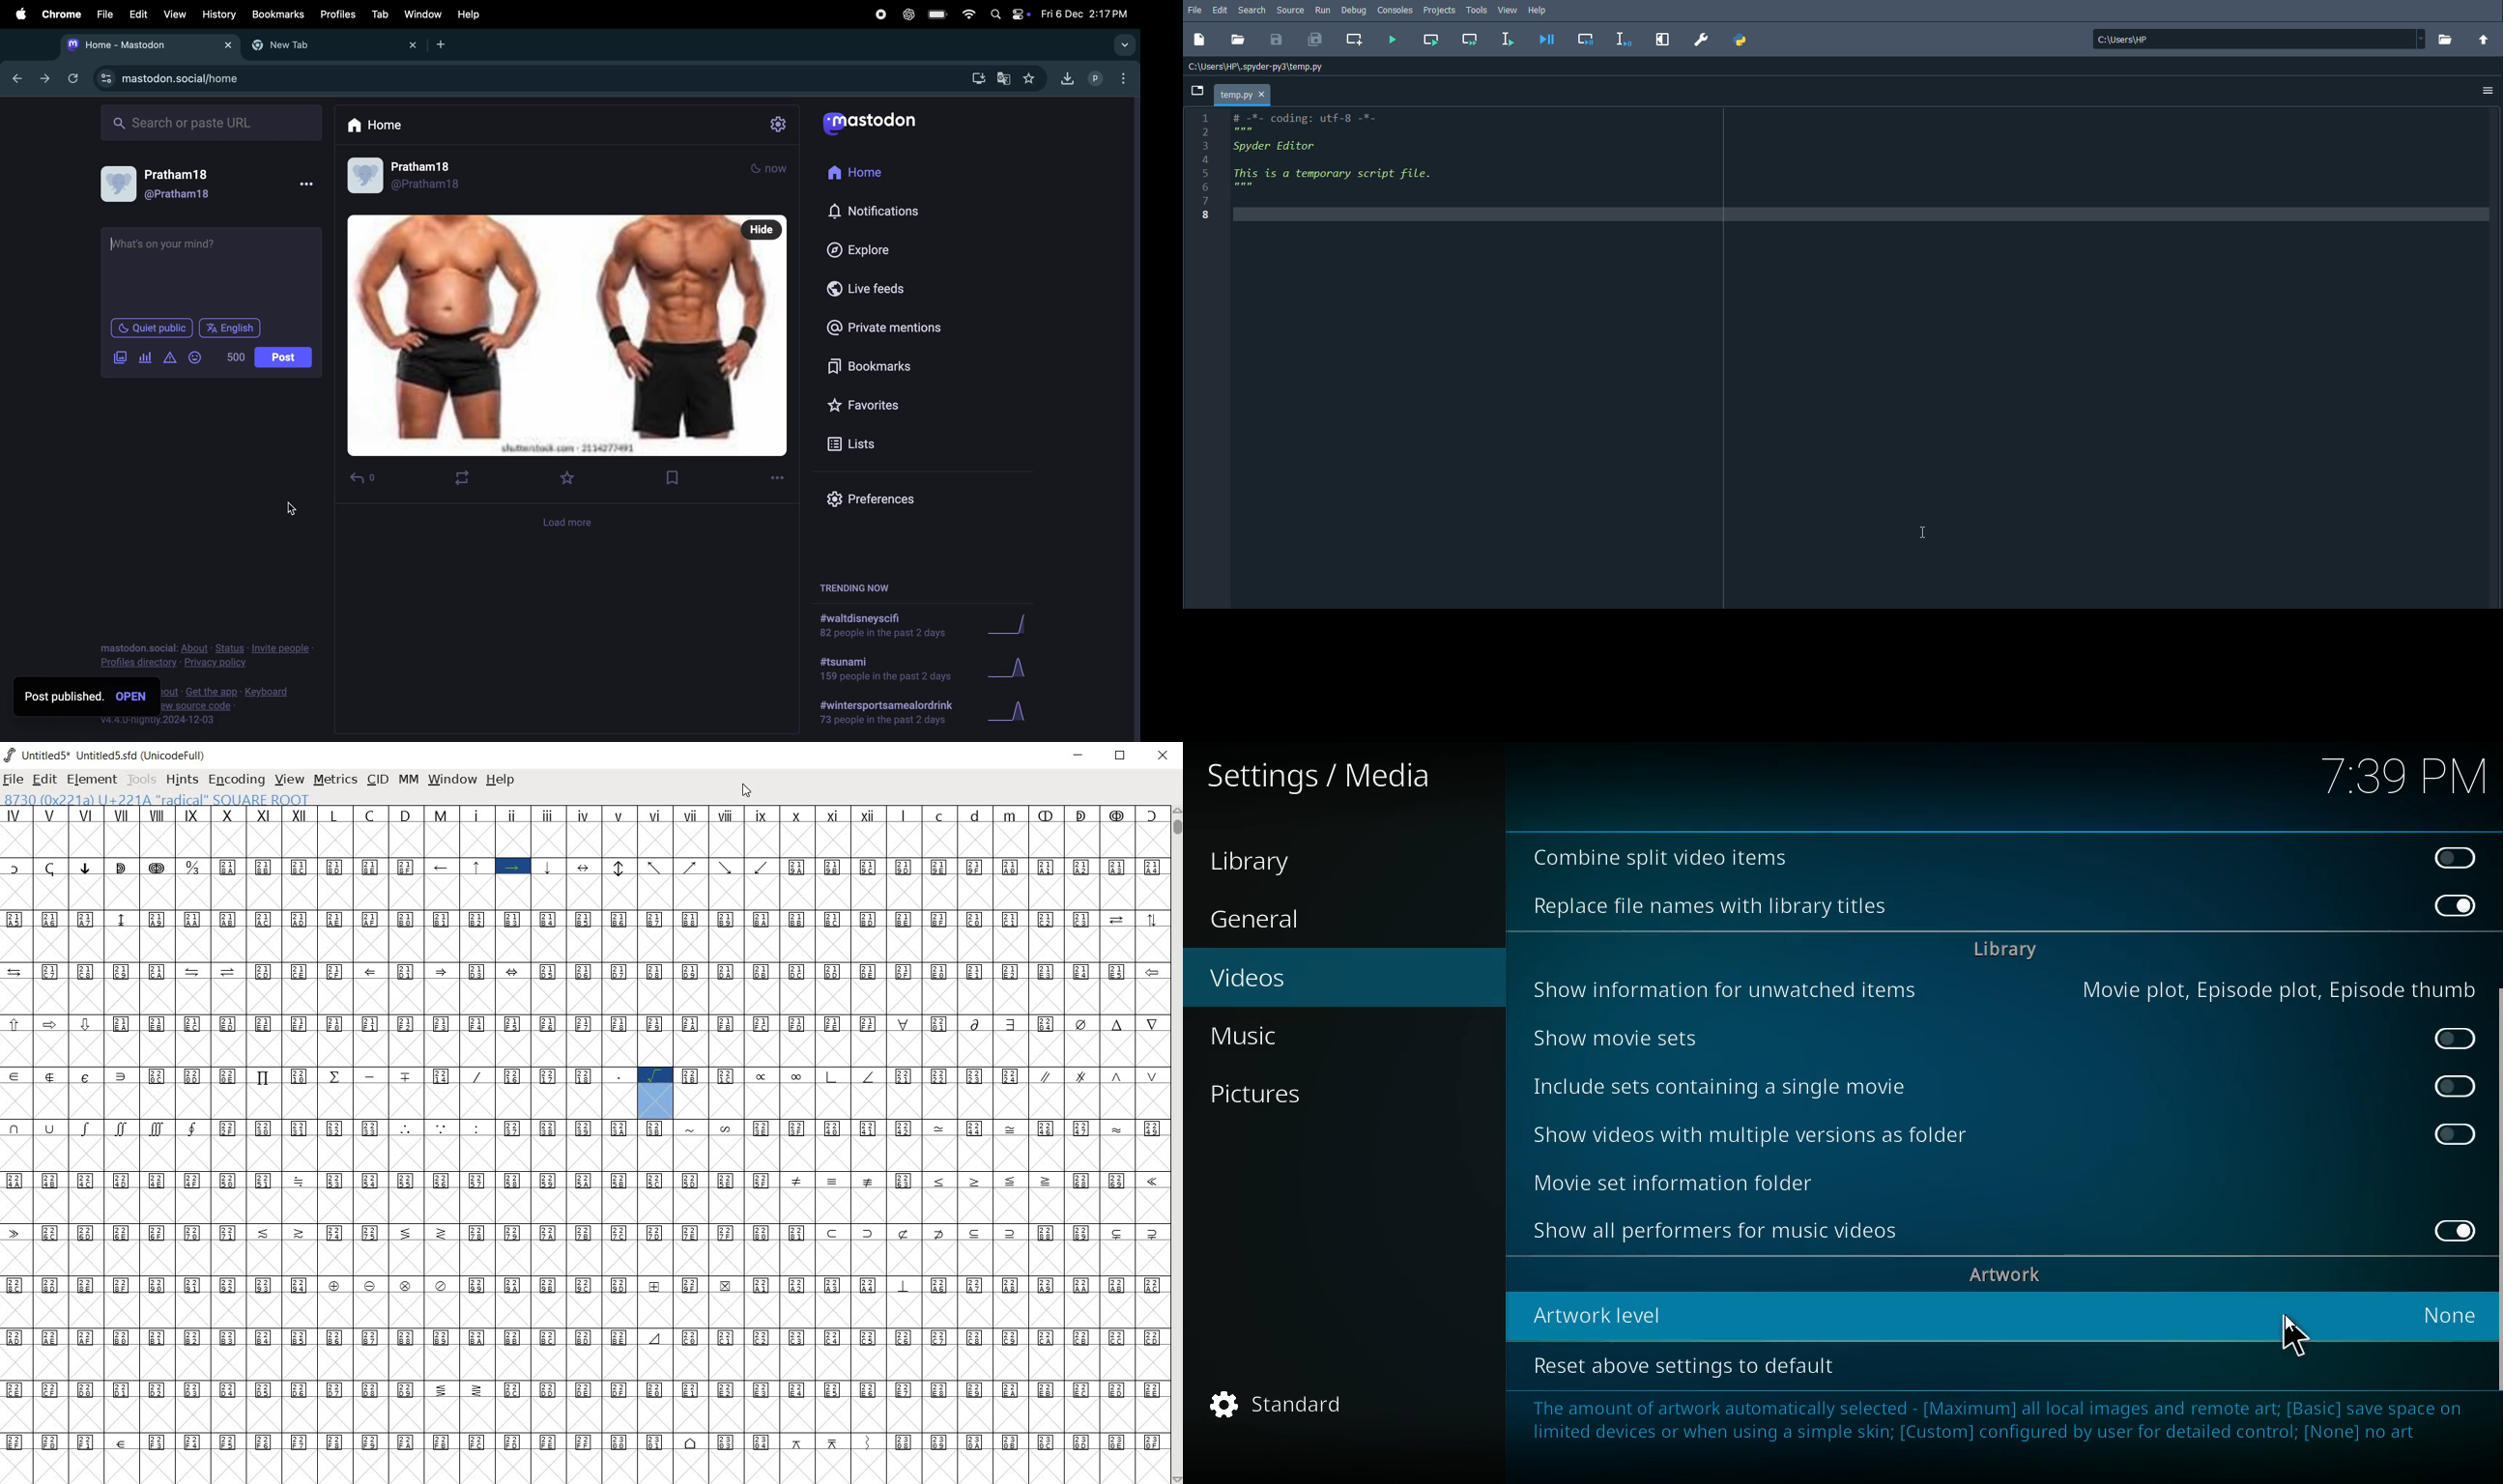 This screenshot has width=2520, height=1484. What do you see at coordinates (44, 780) in the screenshot?
I see `EDIT` at bounding box center [44, 780].